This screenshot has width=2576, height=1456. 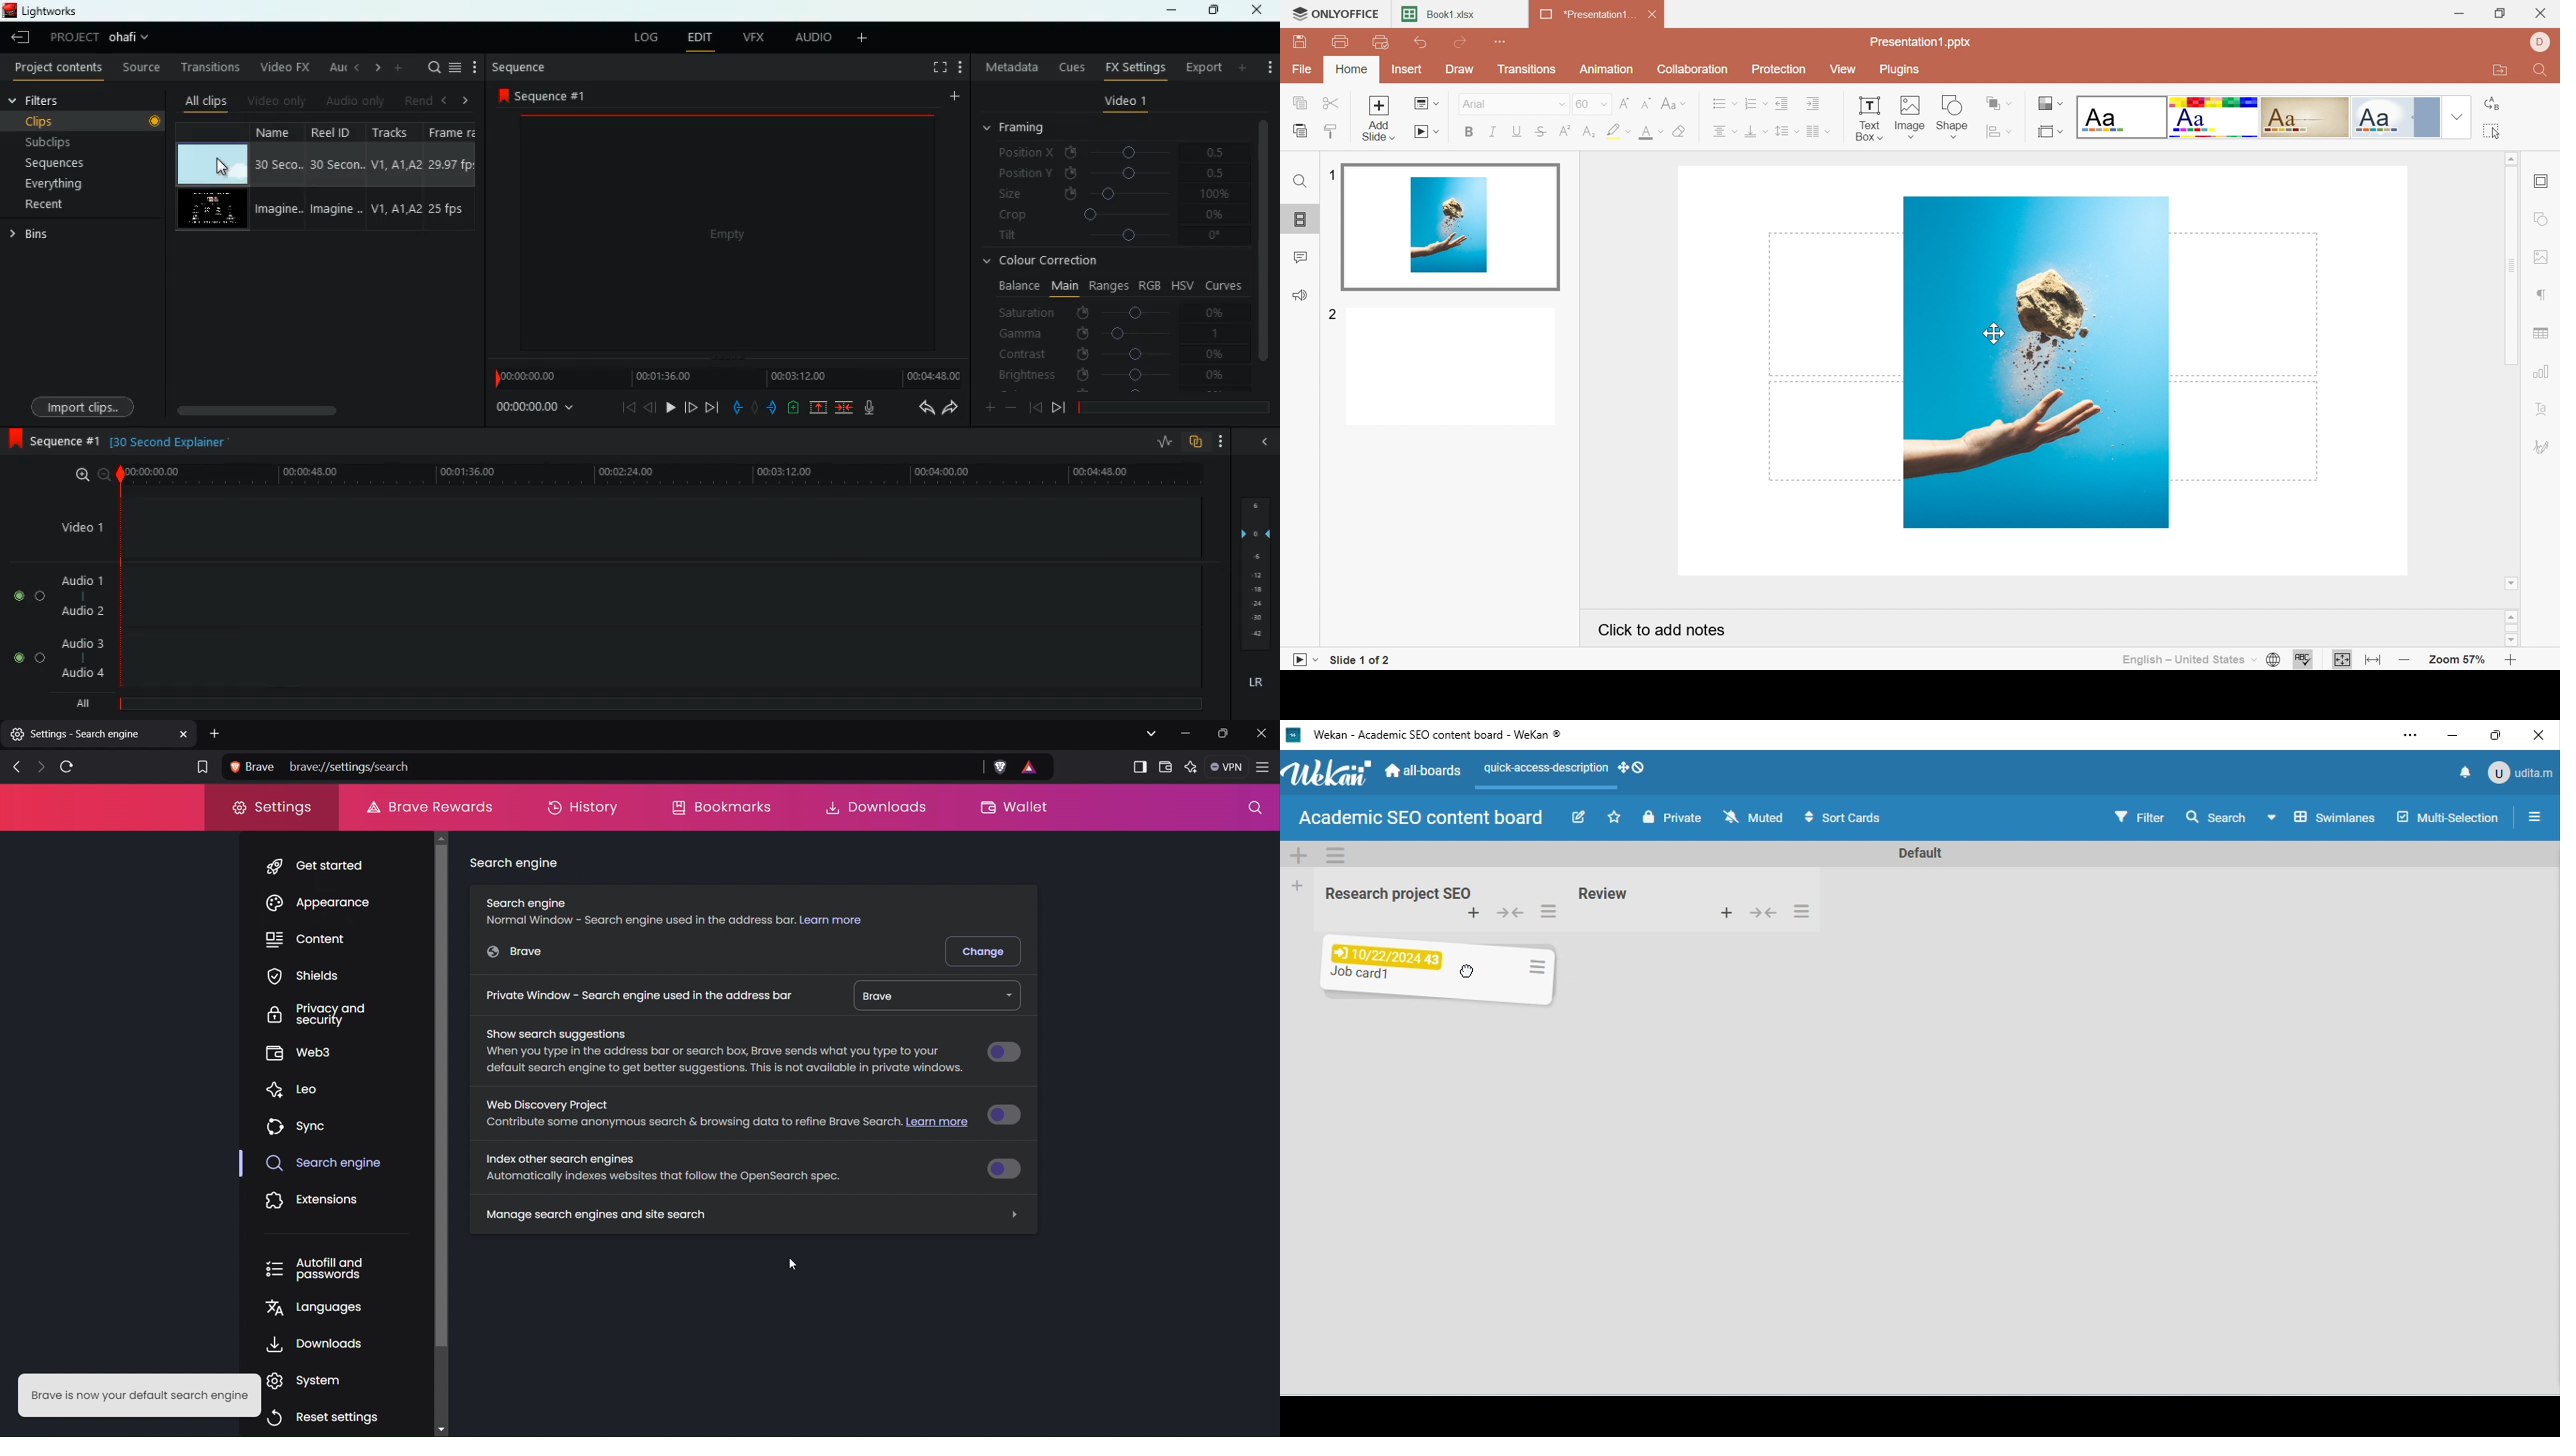 I want to click on video, so click(x=211, y=212).